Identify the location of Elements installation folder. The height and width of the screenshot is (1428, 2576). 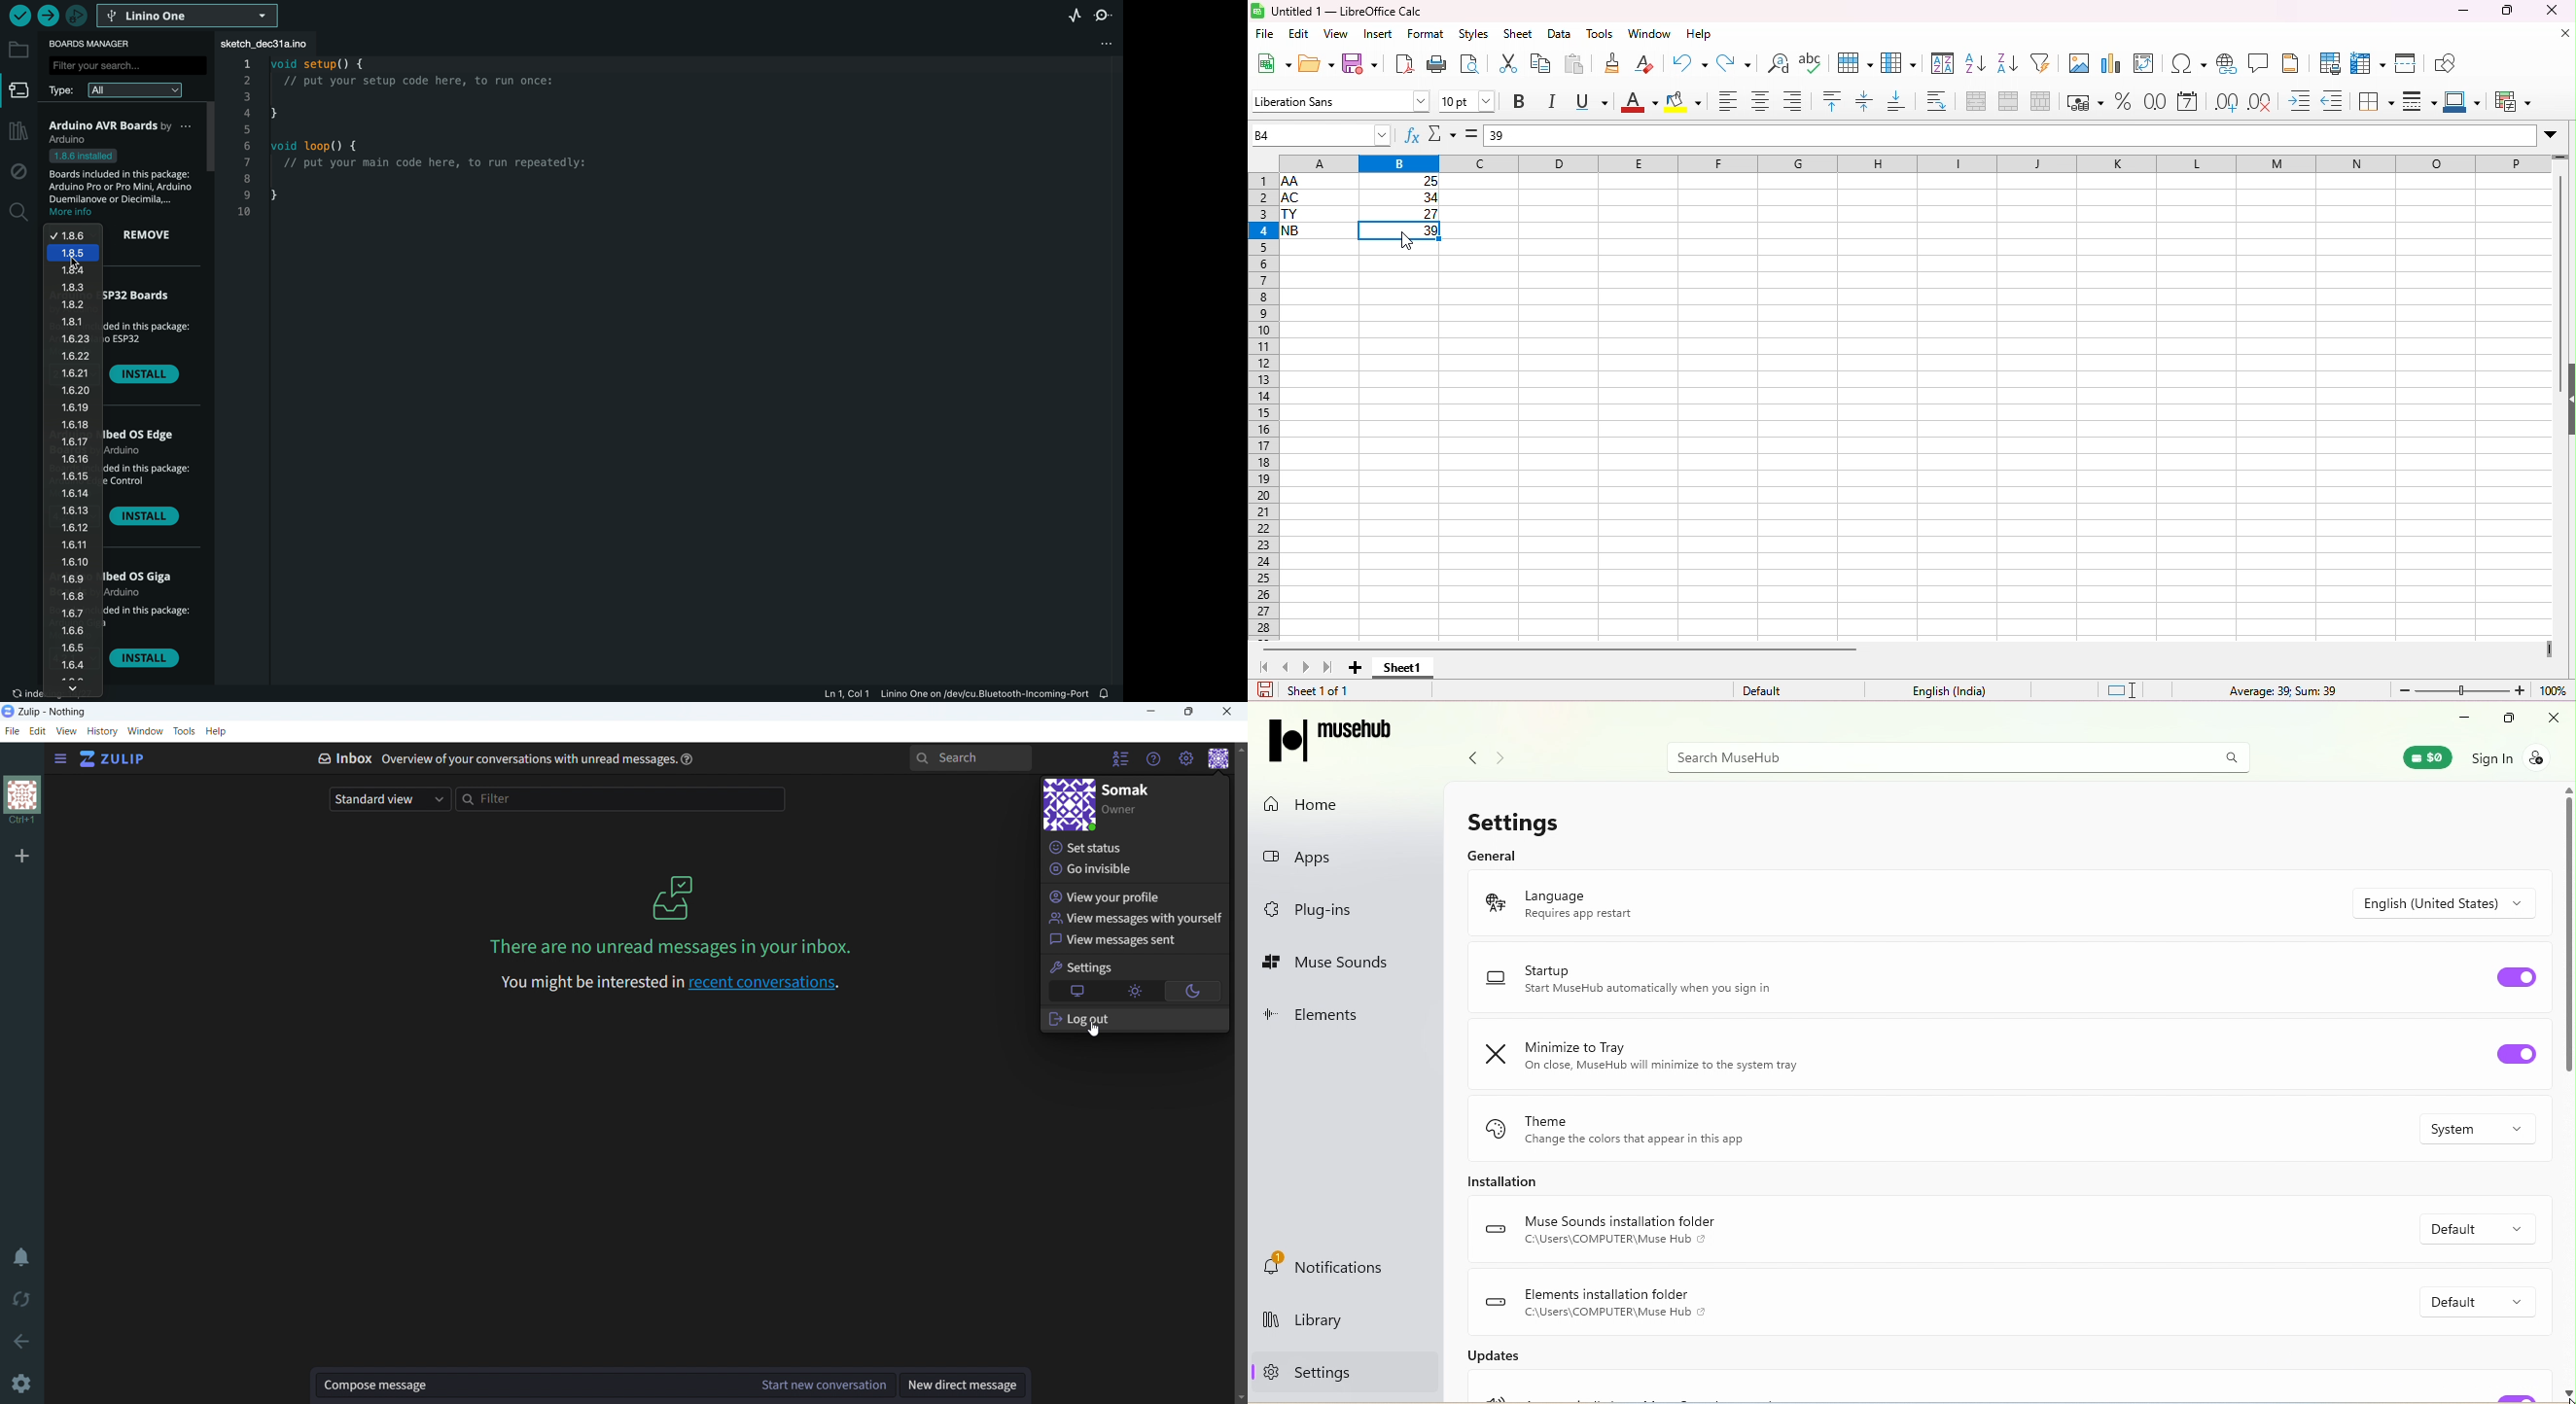
(1609, 1294).